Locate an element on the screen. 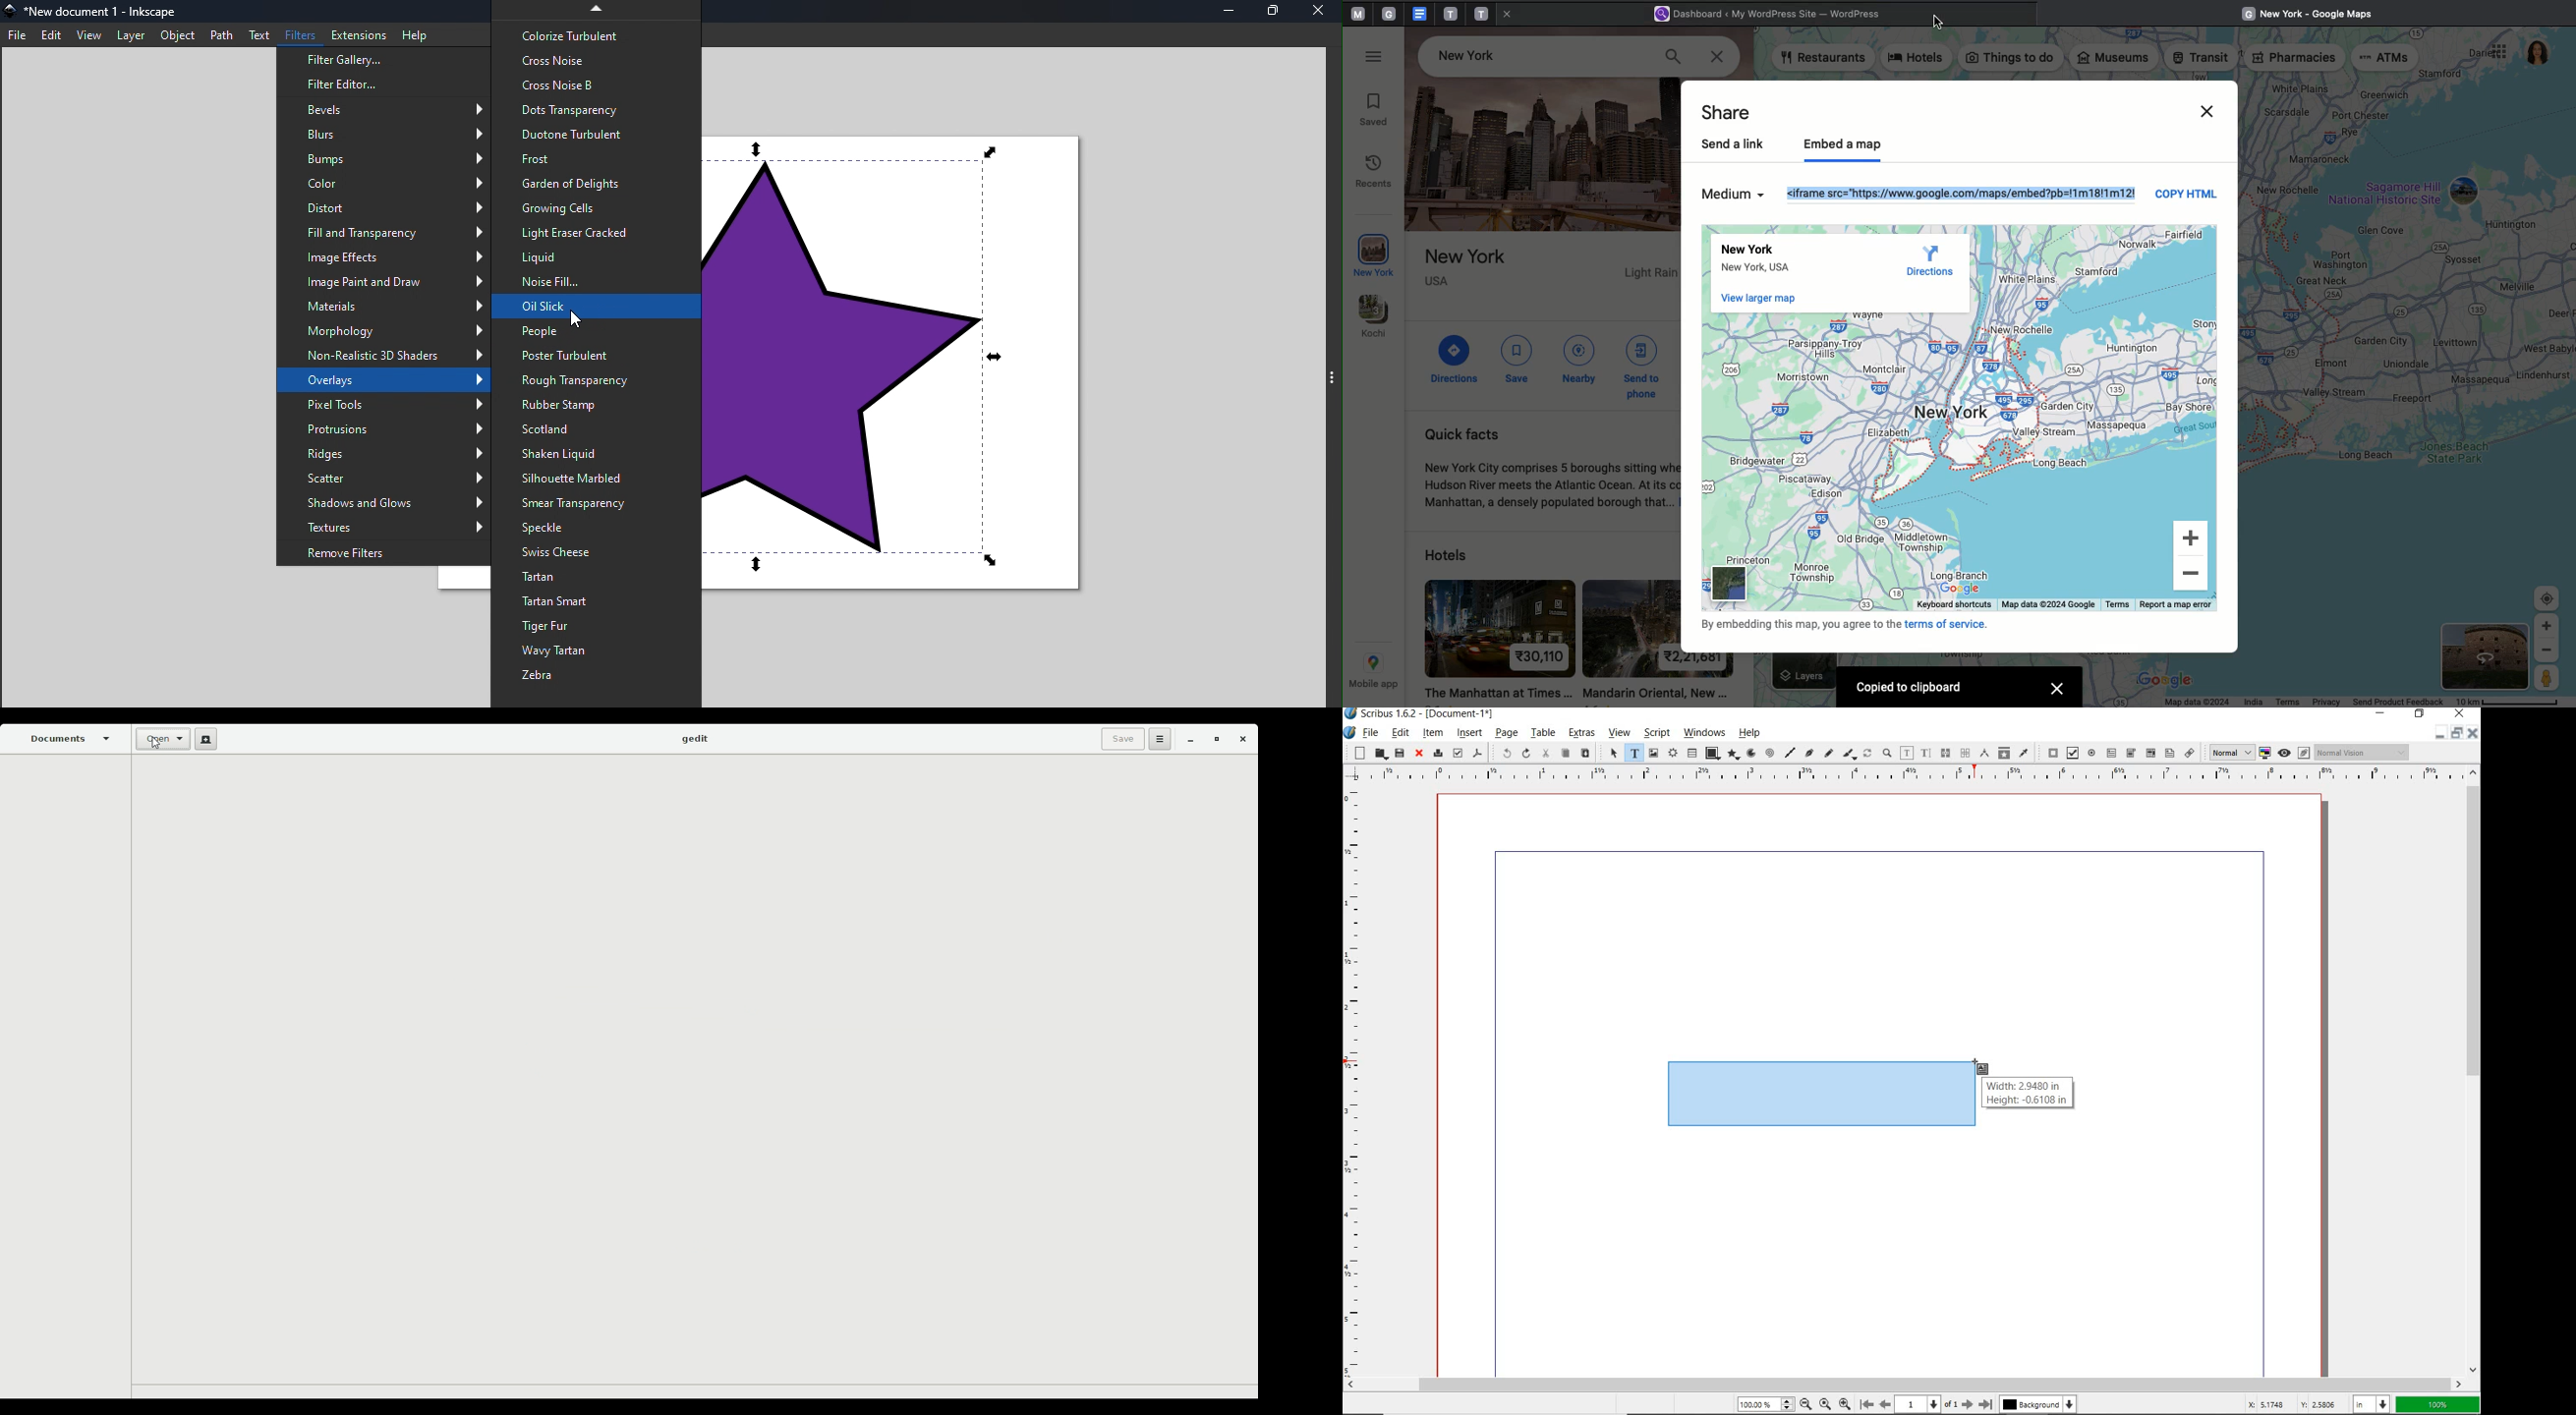 The width and height of the screenshot is (2576, 1428). Satelite is located at coordinates (2486, 656).